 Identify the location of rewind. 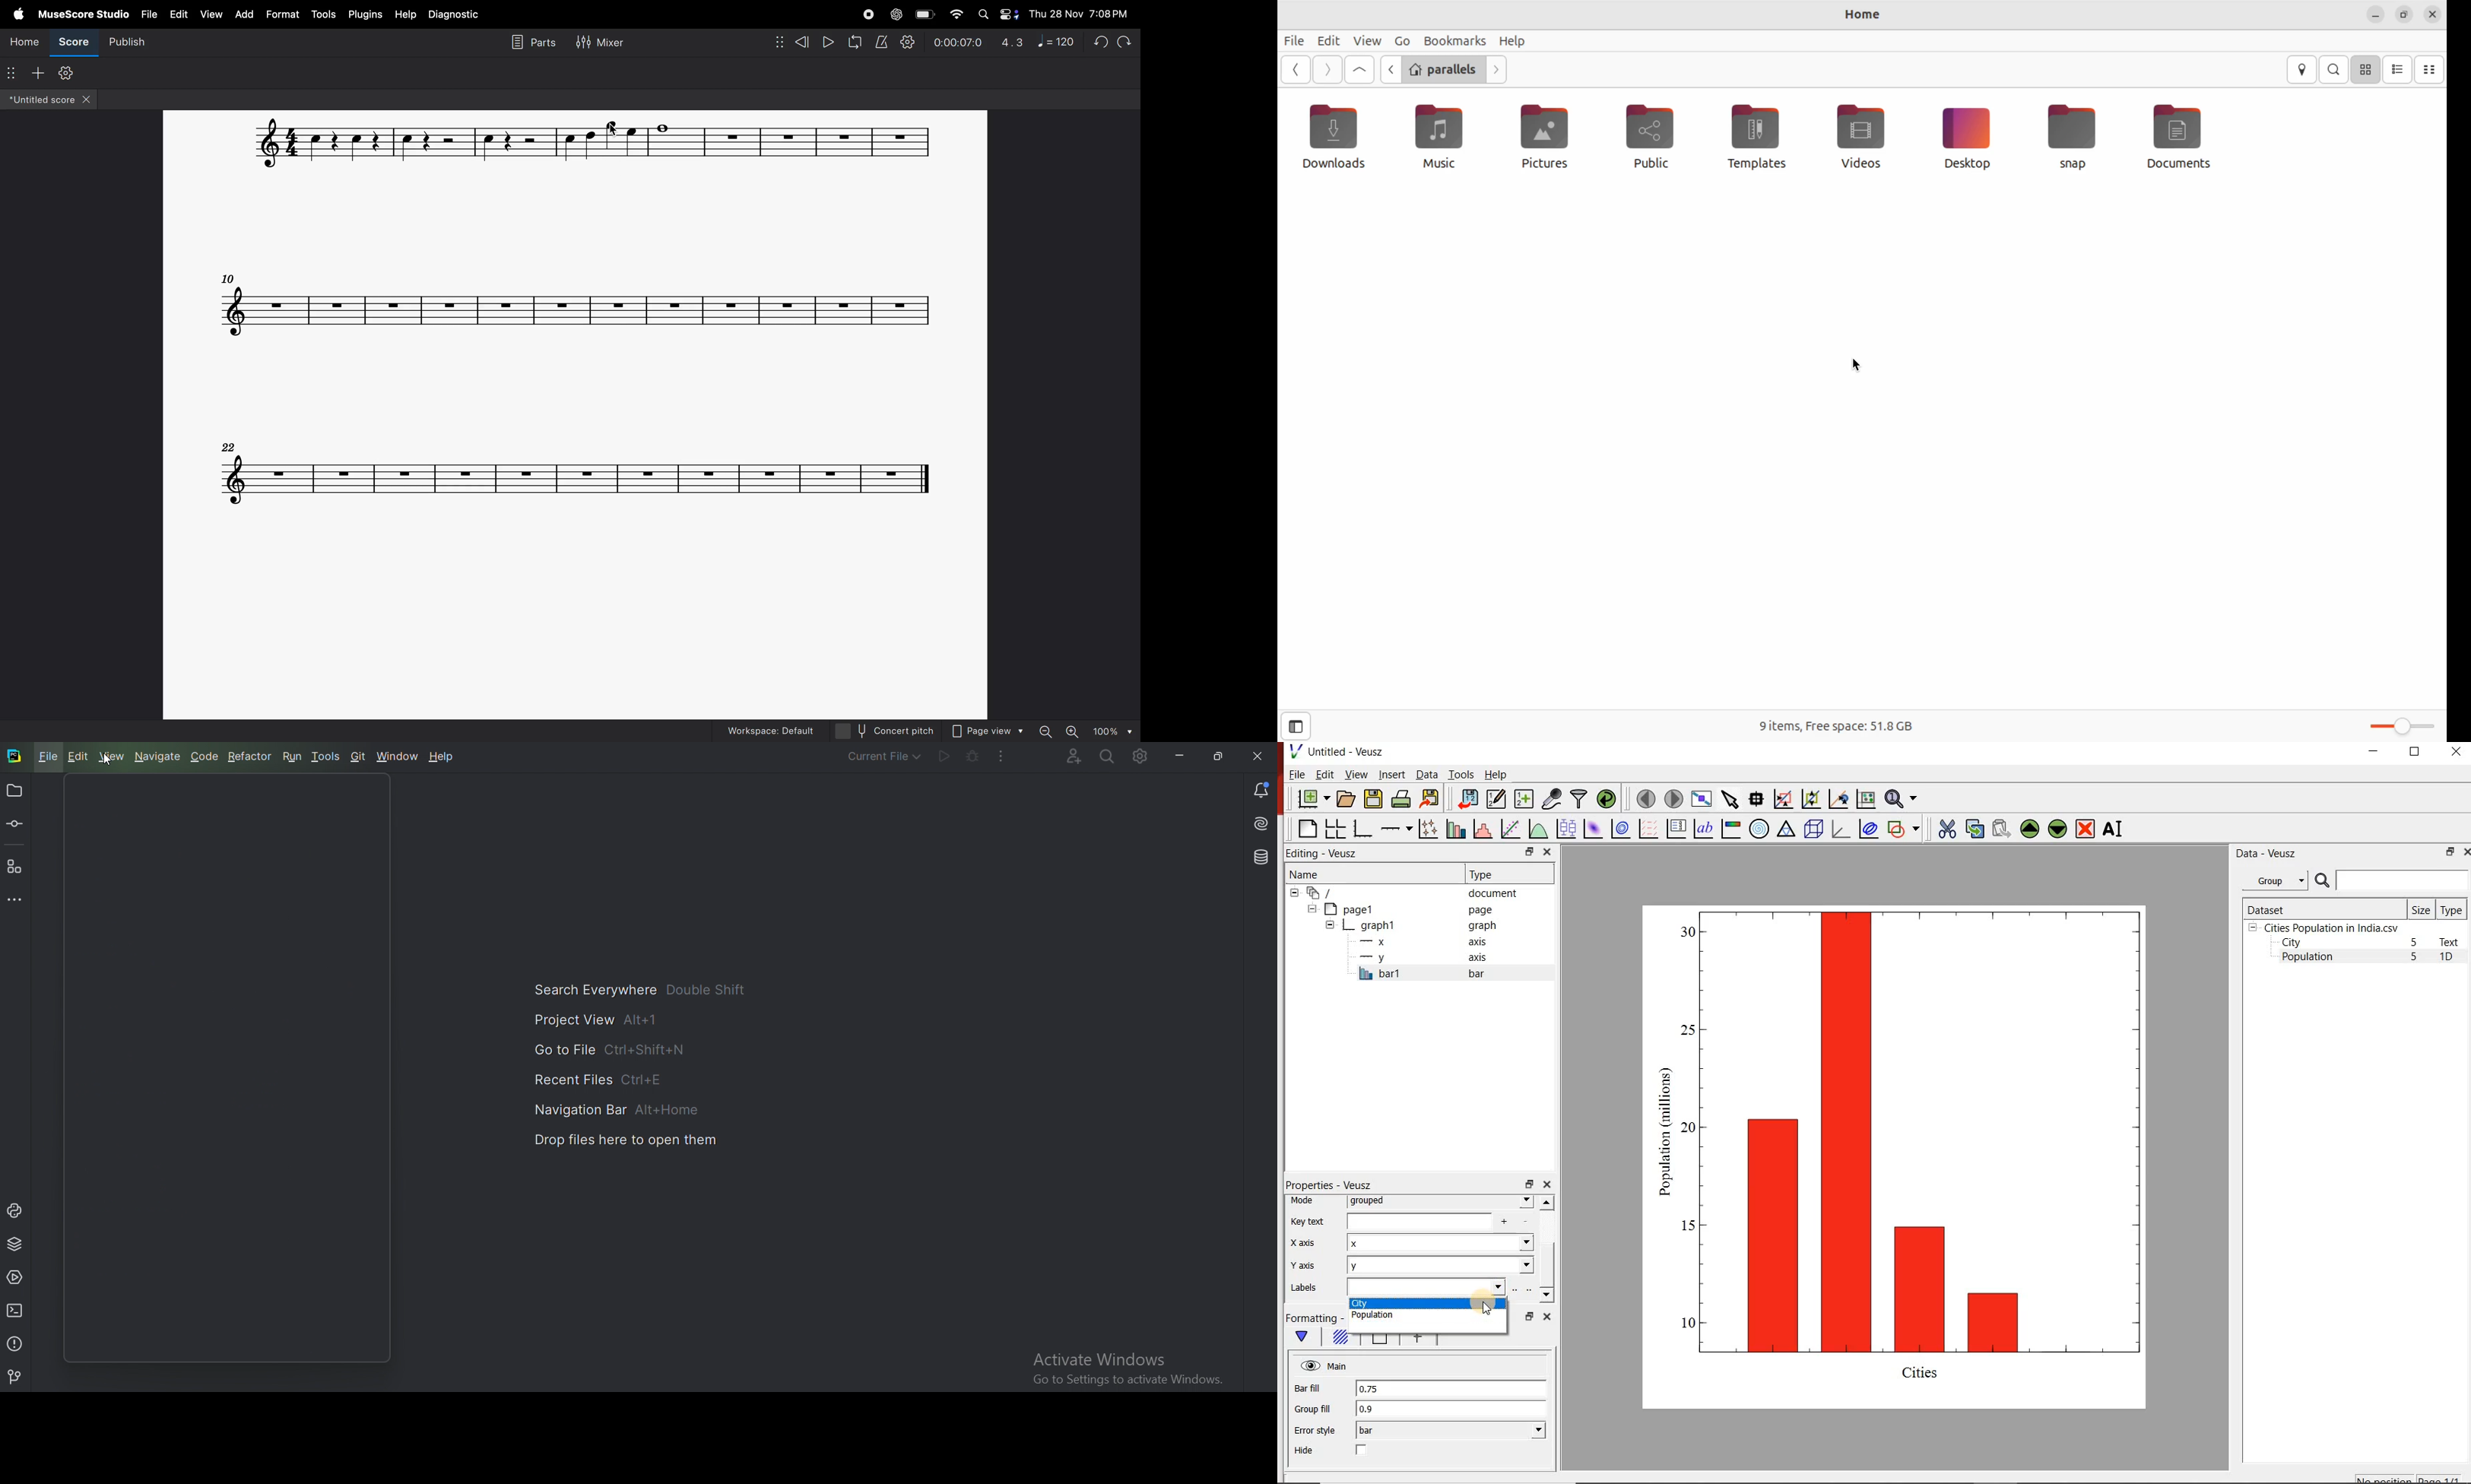
(789, 41).